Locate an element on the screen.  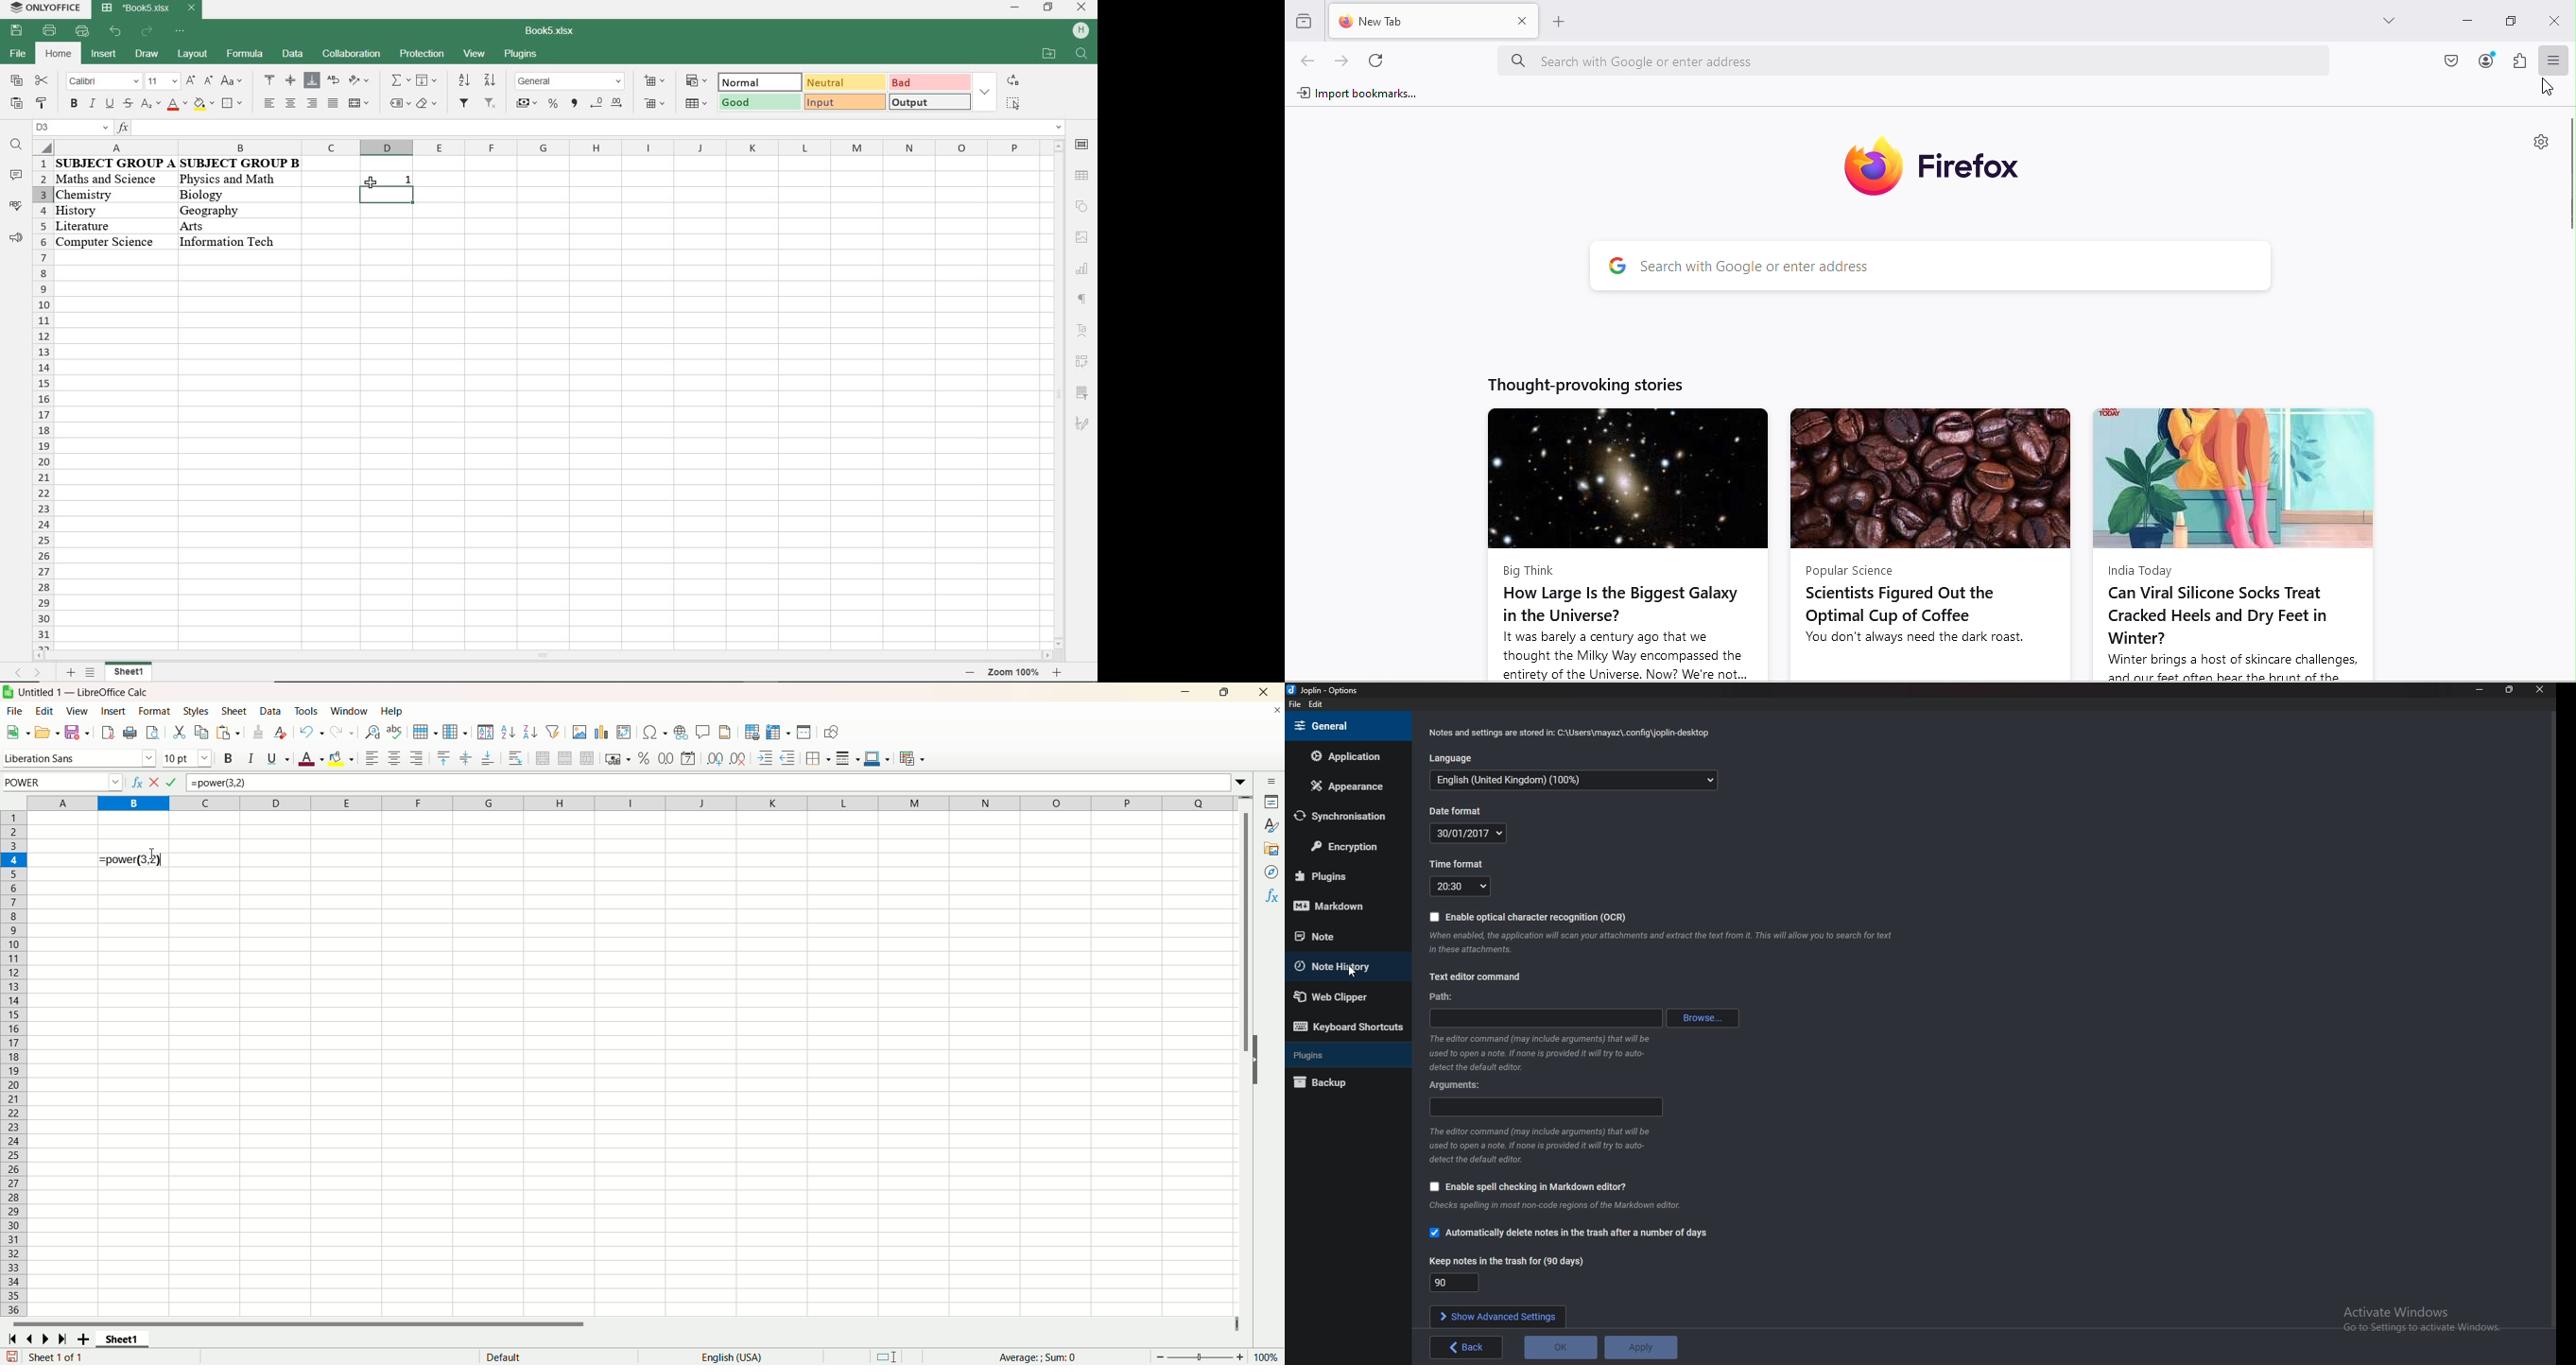
fill color is located at coordinates (205, 105).